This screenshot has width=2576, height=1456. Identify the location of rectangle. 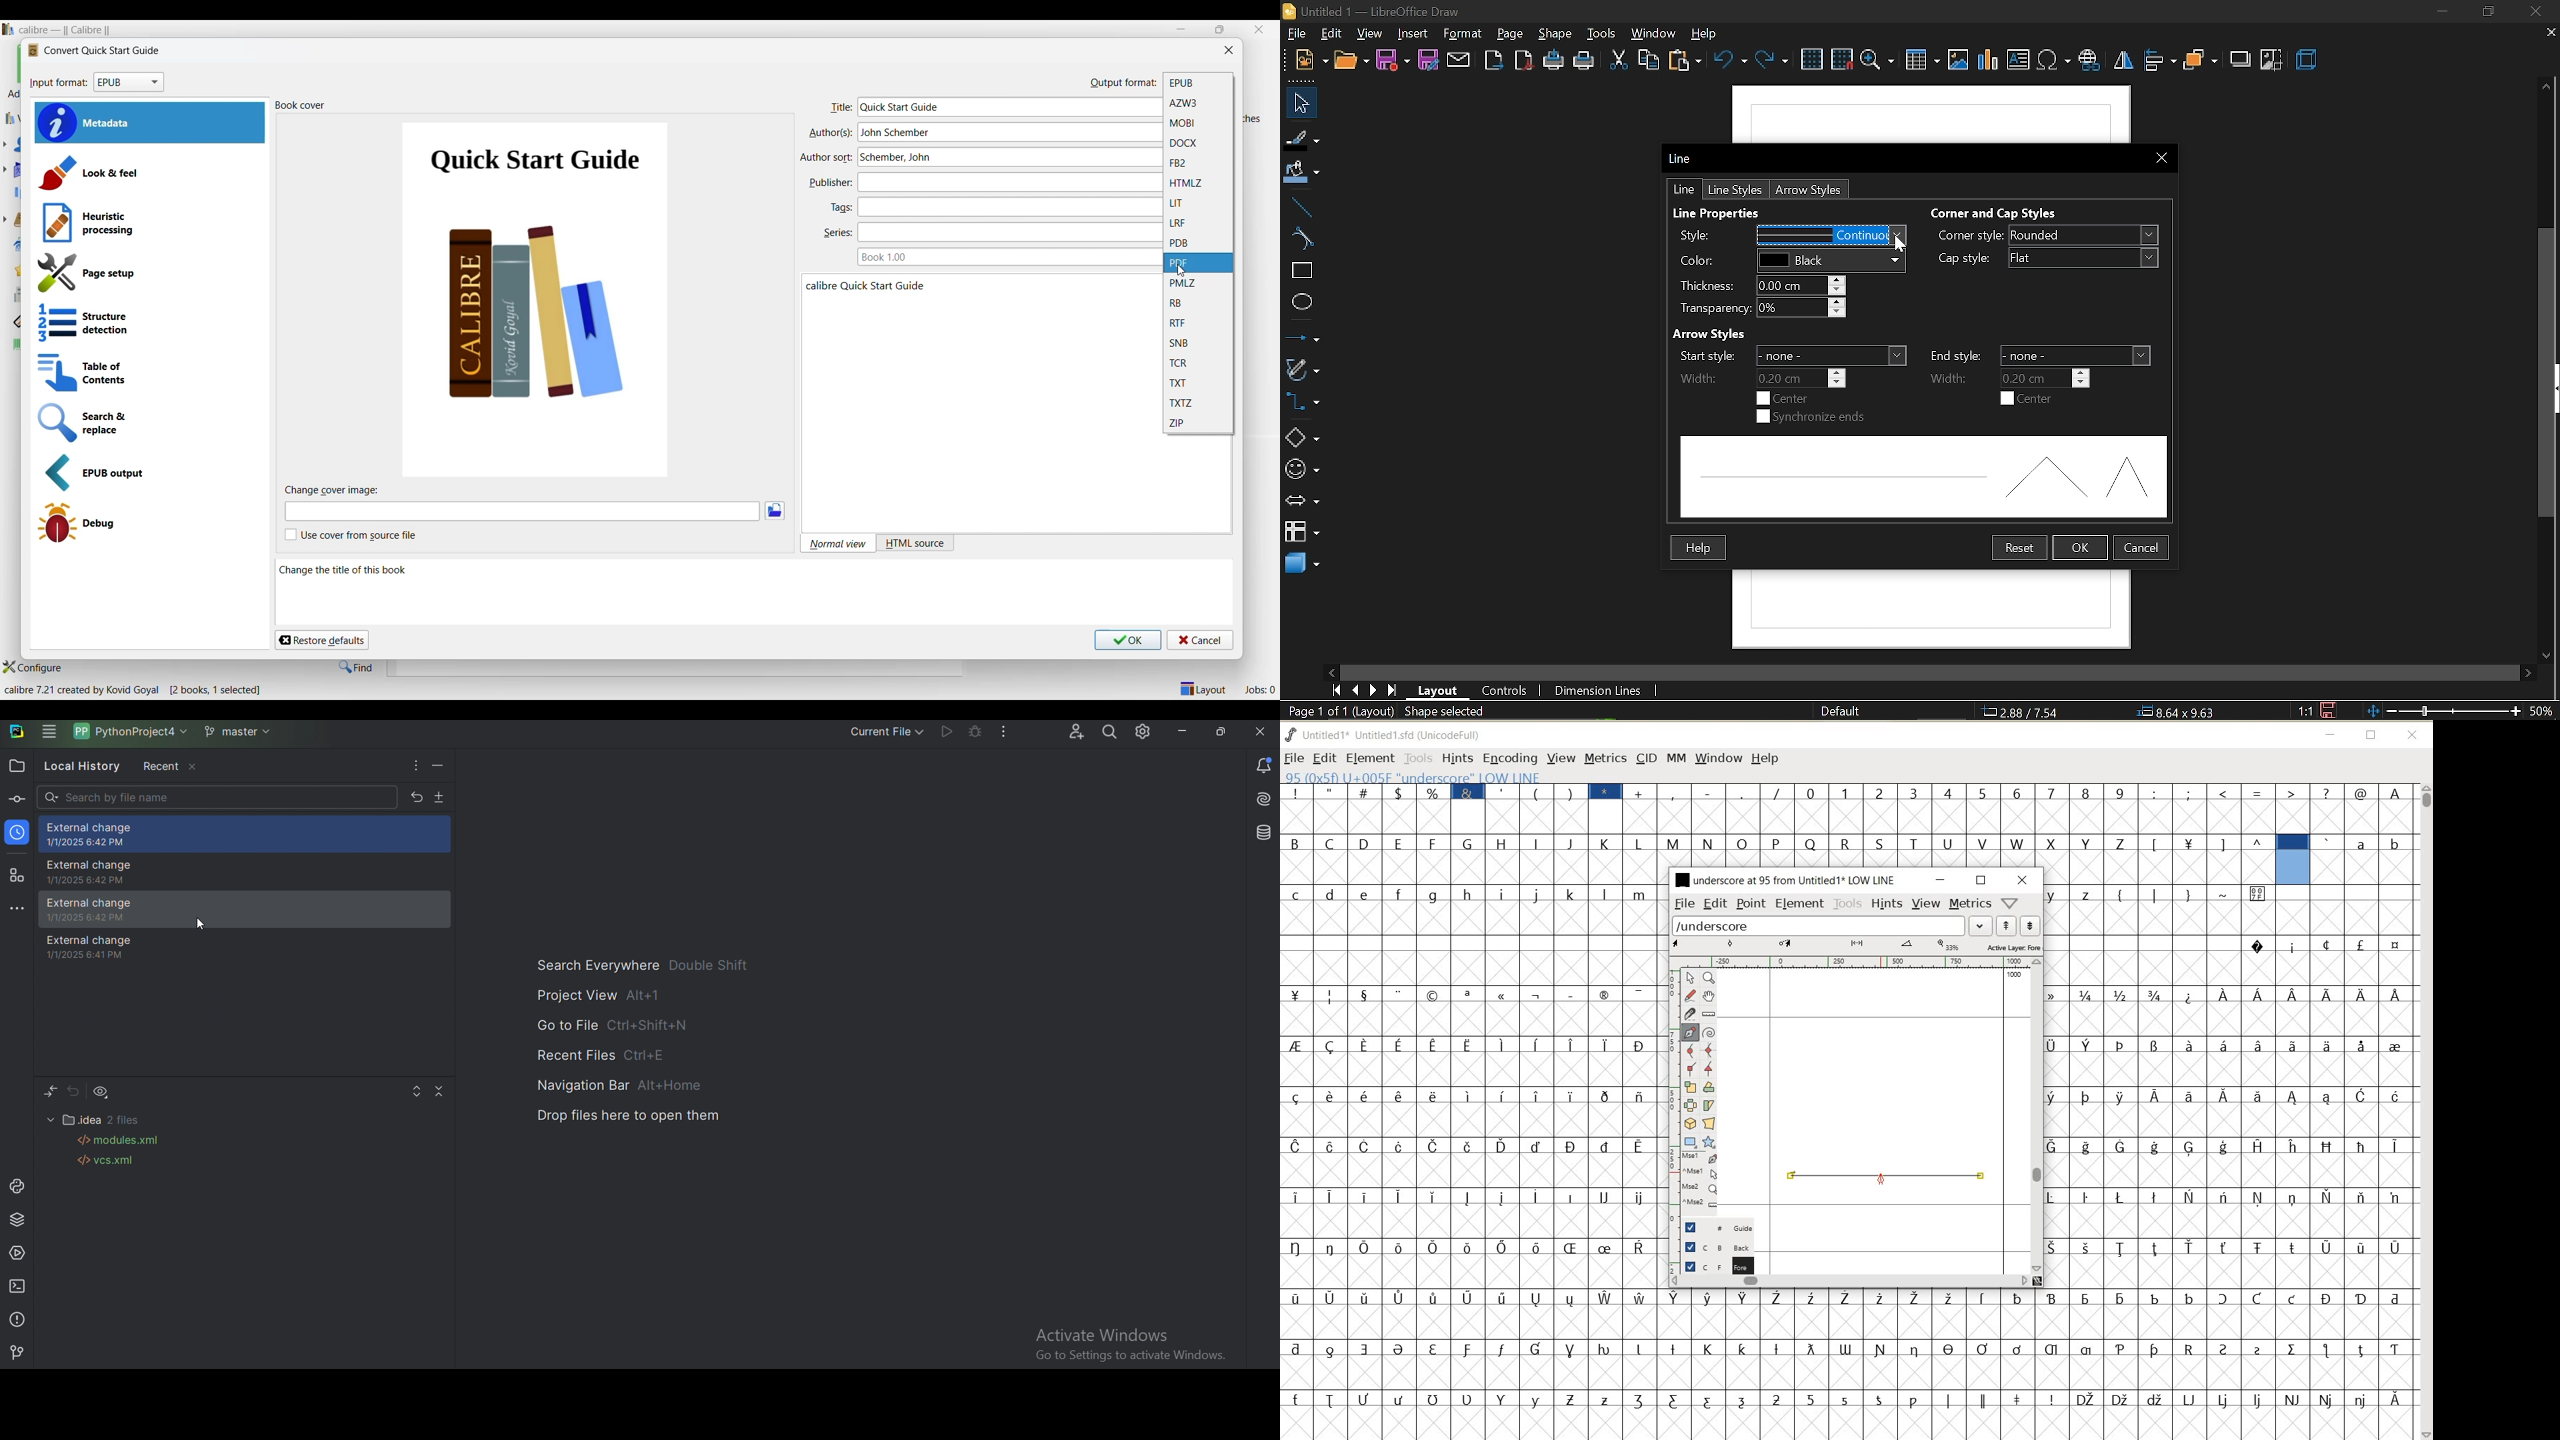
(1301, 272).